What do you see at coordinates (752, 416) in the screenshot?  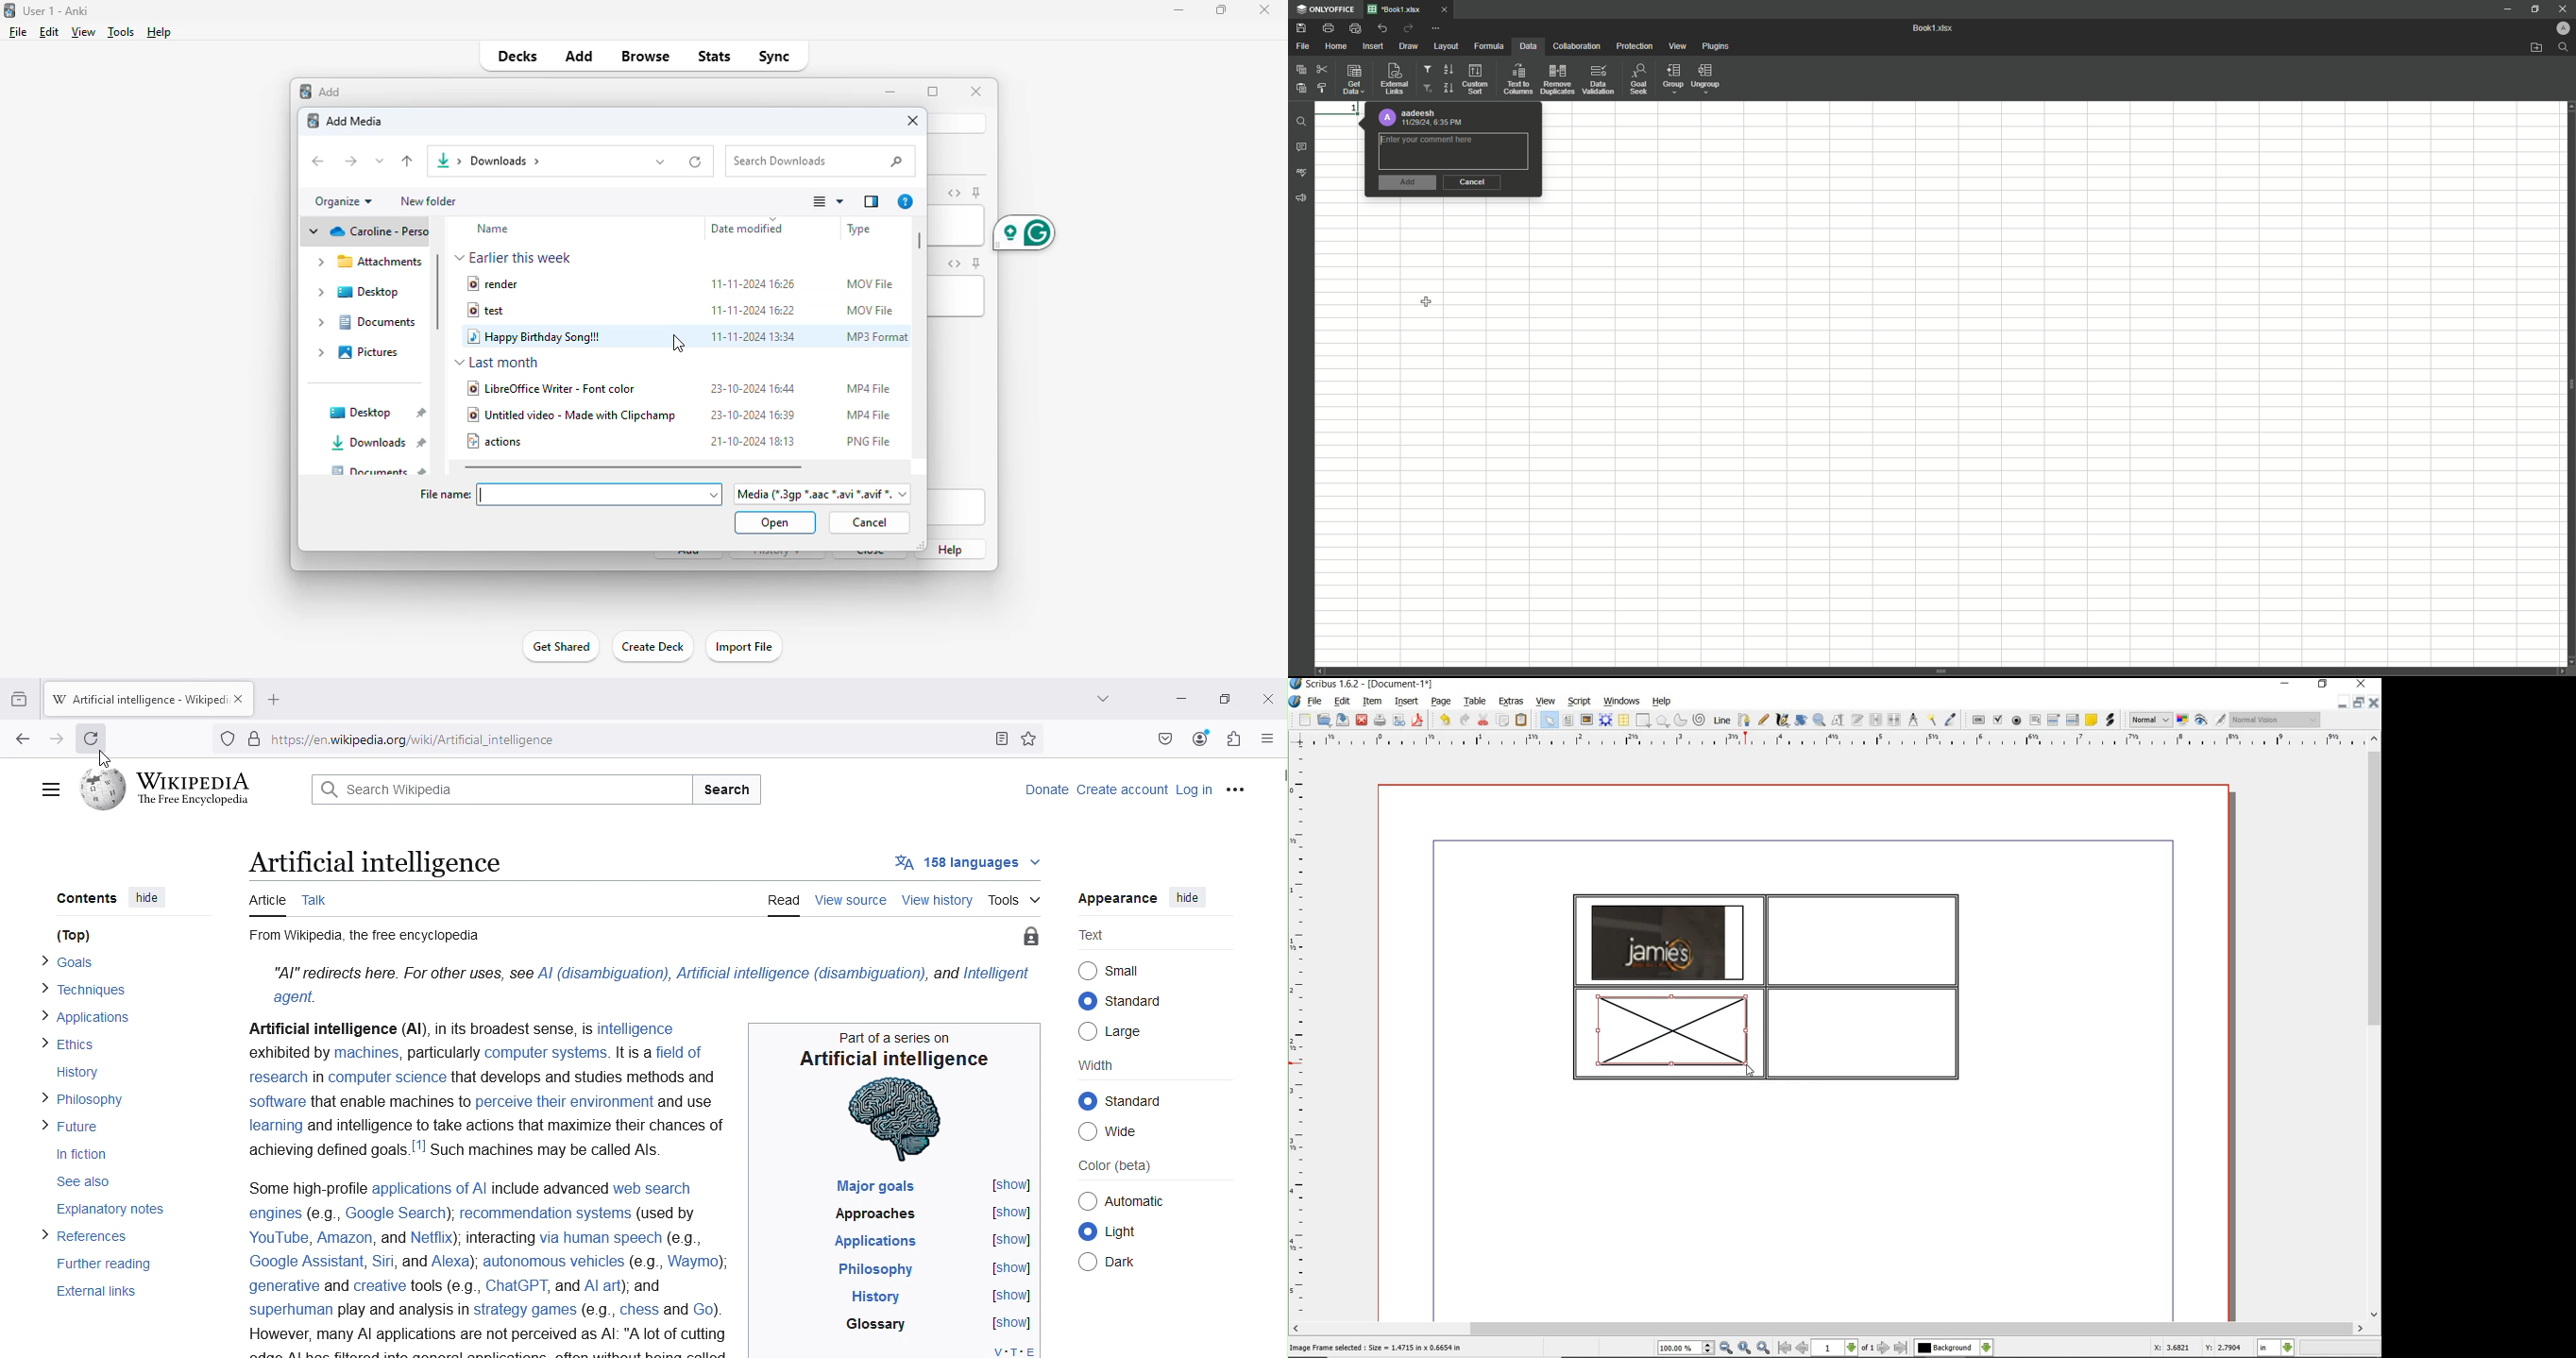 I see `23-10-2024` at bounding box center [752, 416].